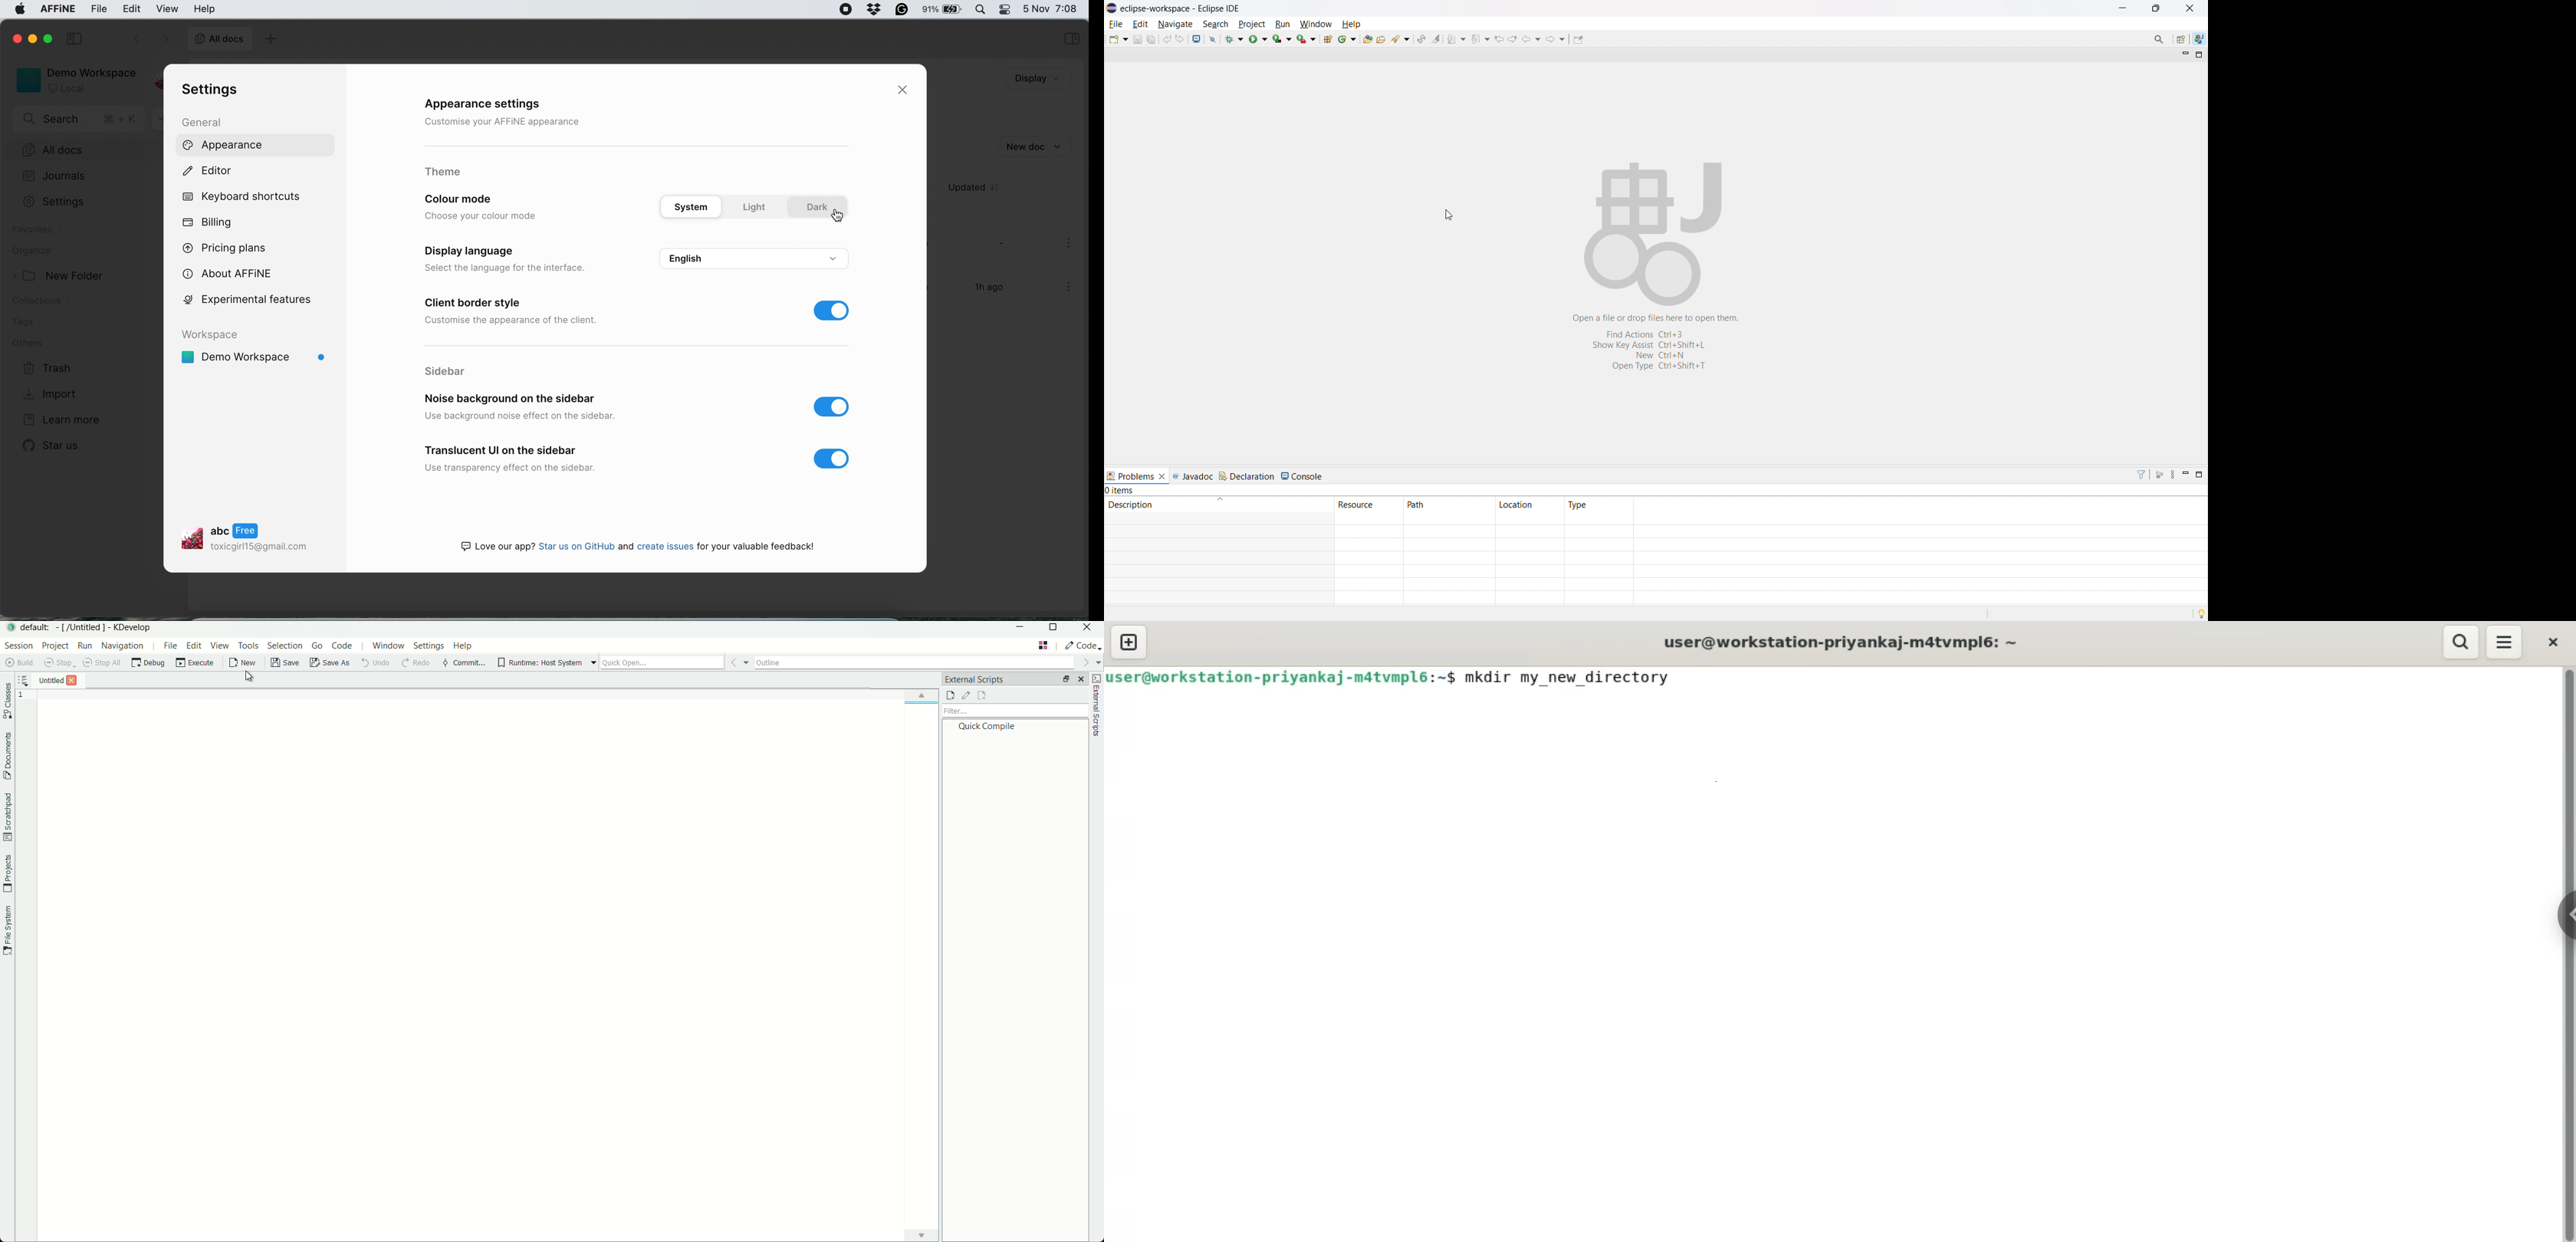  Describe the element at coordinates (991, 287) in the screenshot. I see `1h ago` at that location.